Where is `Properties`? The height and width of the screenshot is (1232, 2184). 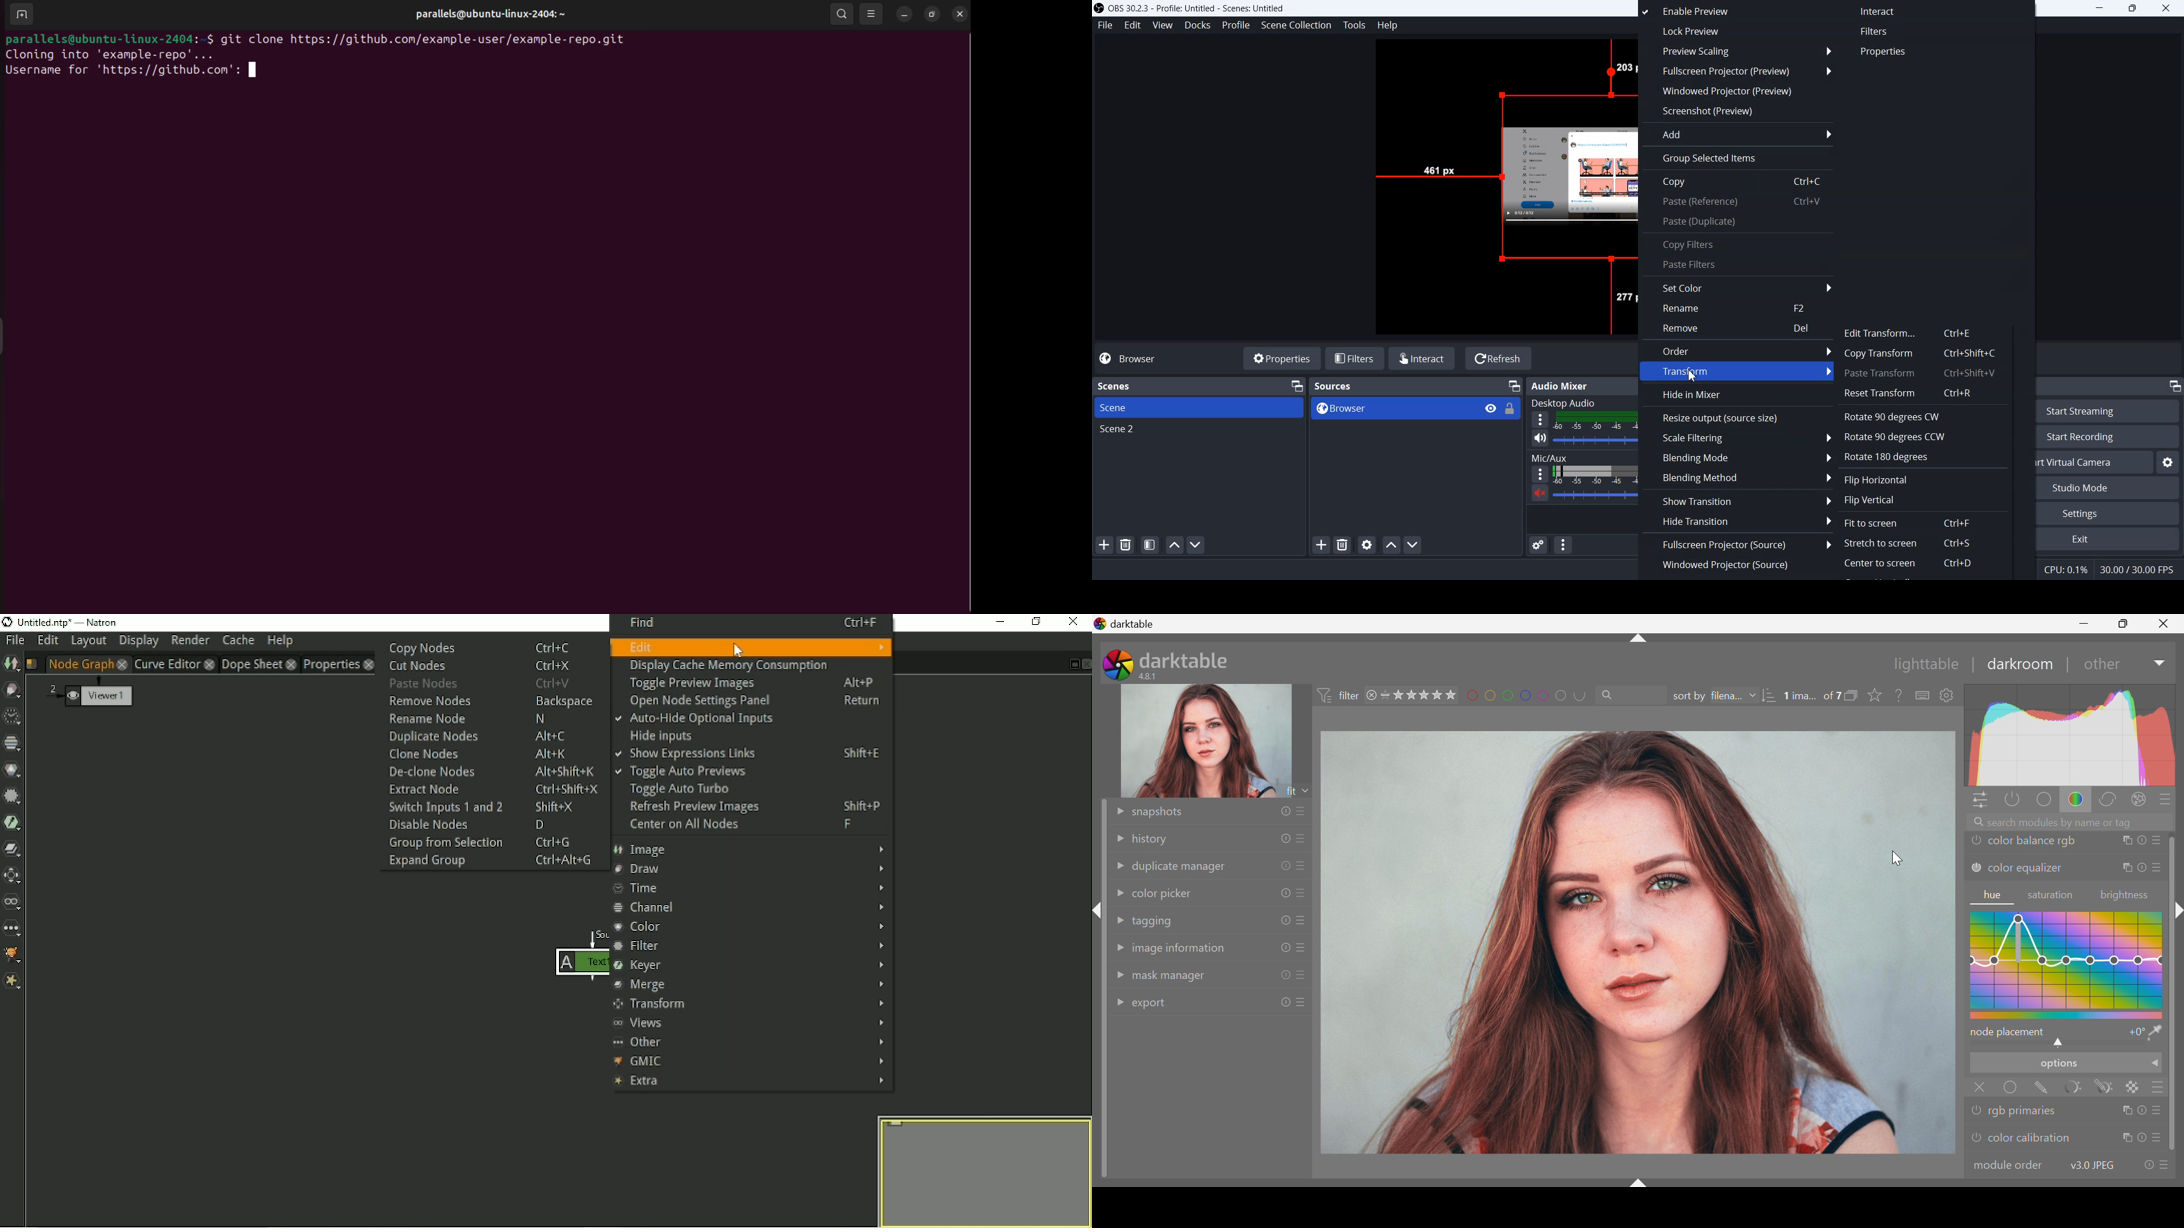 Properties is located at coordinates (330, 664).